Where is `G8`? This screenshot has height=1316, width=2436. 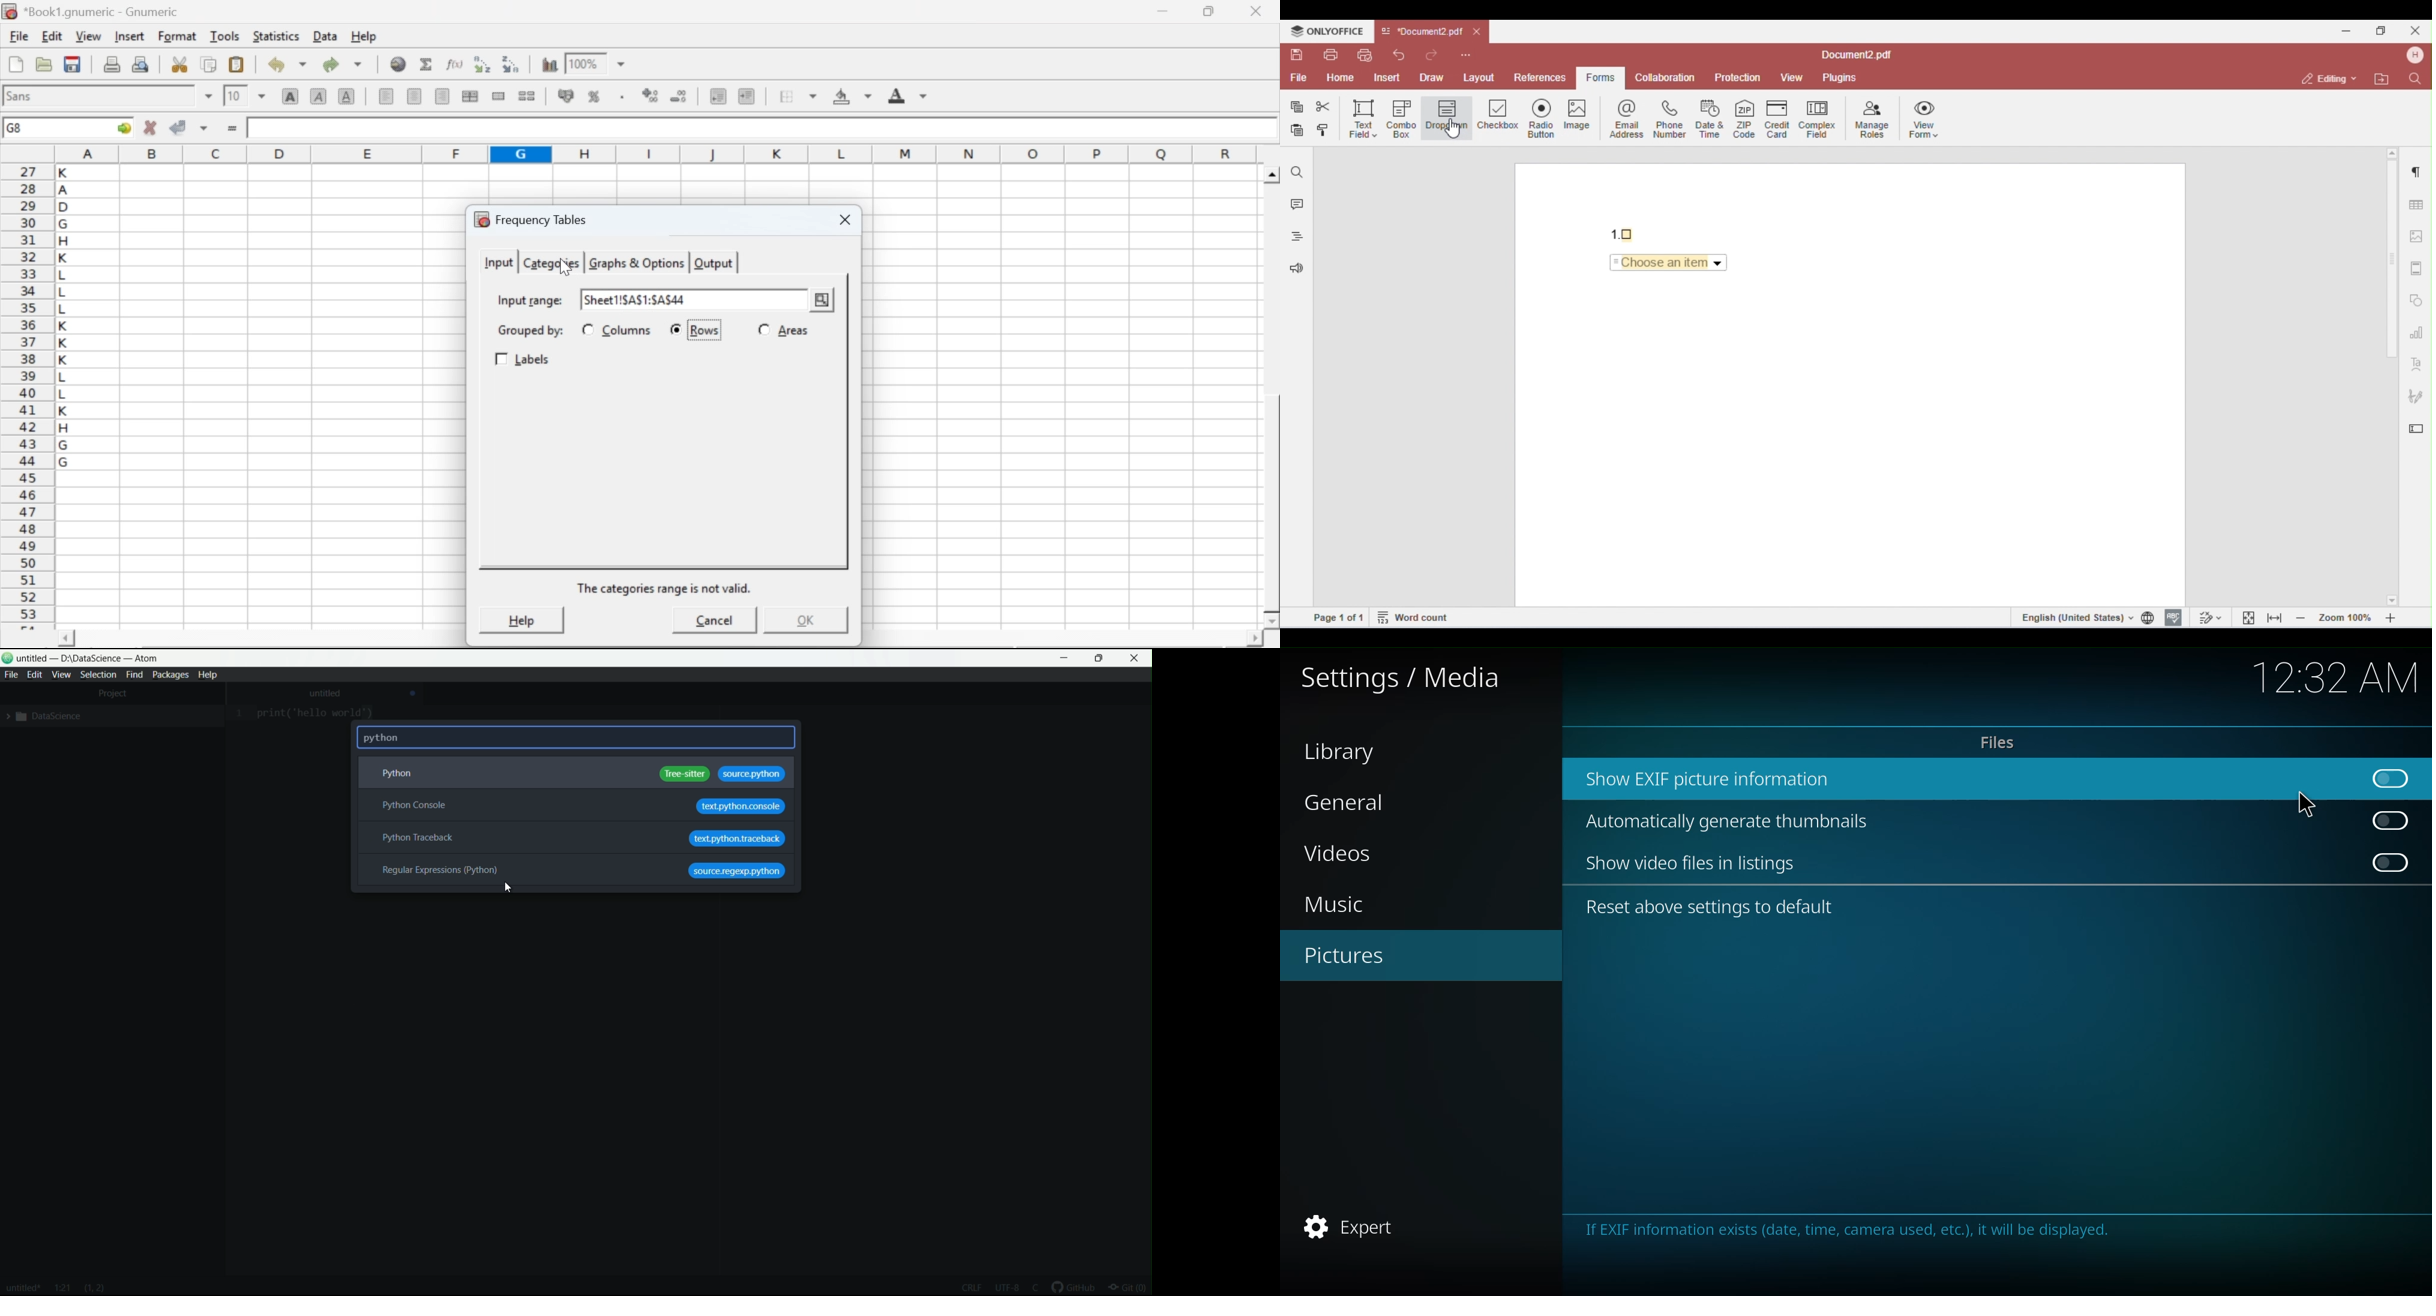 G8 is located at coordinates (17, 128).